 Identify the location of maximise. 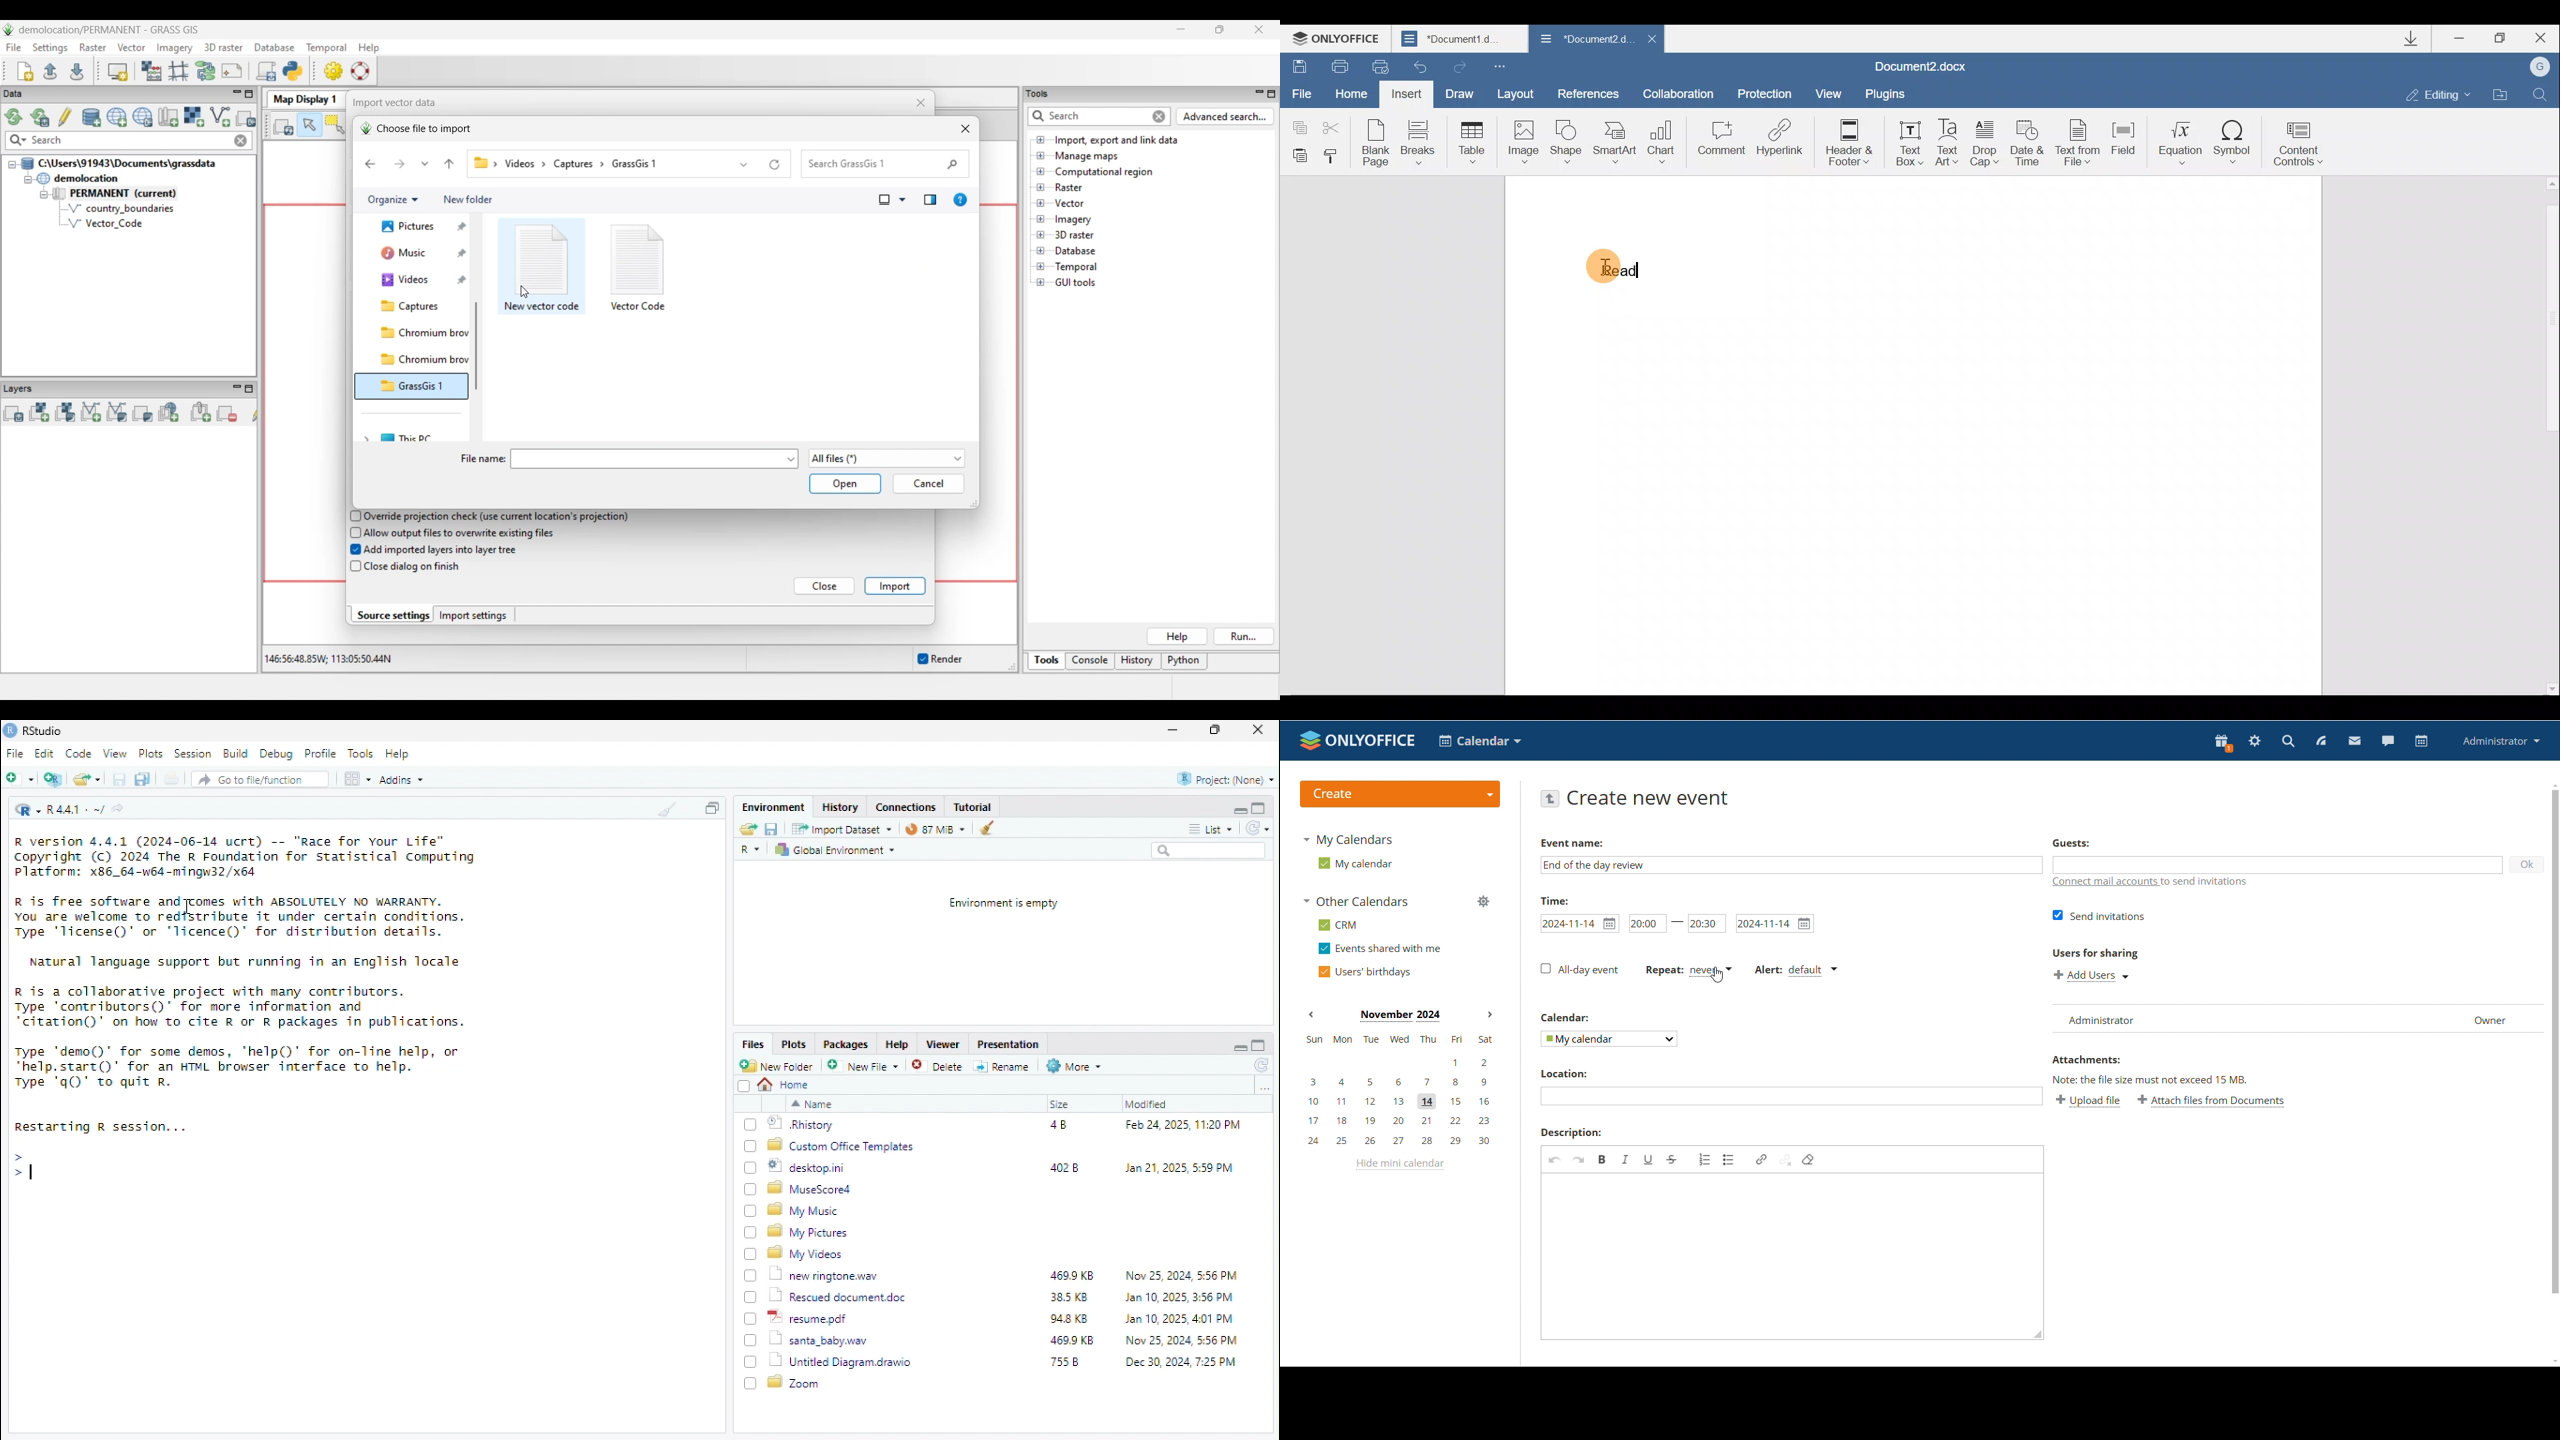
(1259, 1046).